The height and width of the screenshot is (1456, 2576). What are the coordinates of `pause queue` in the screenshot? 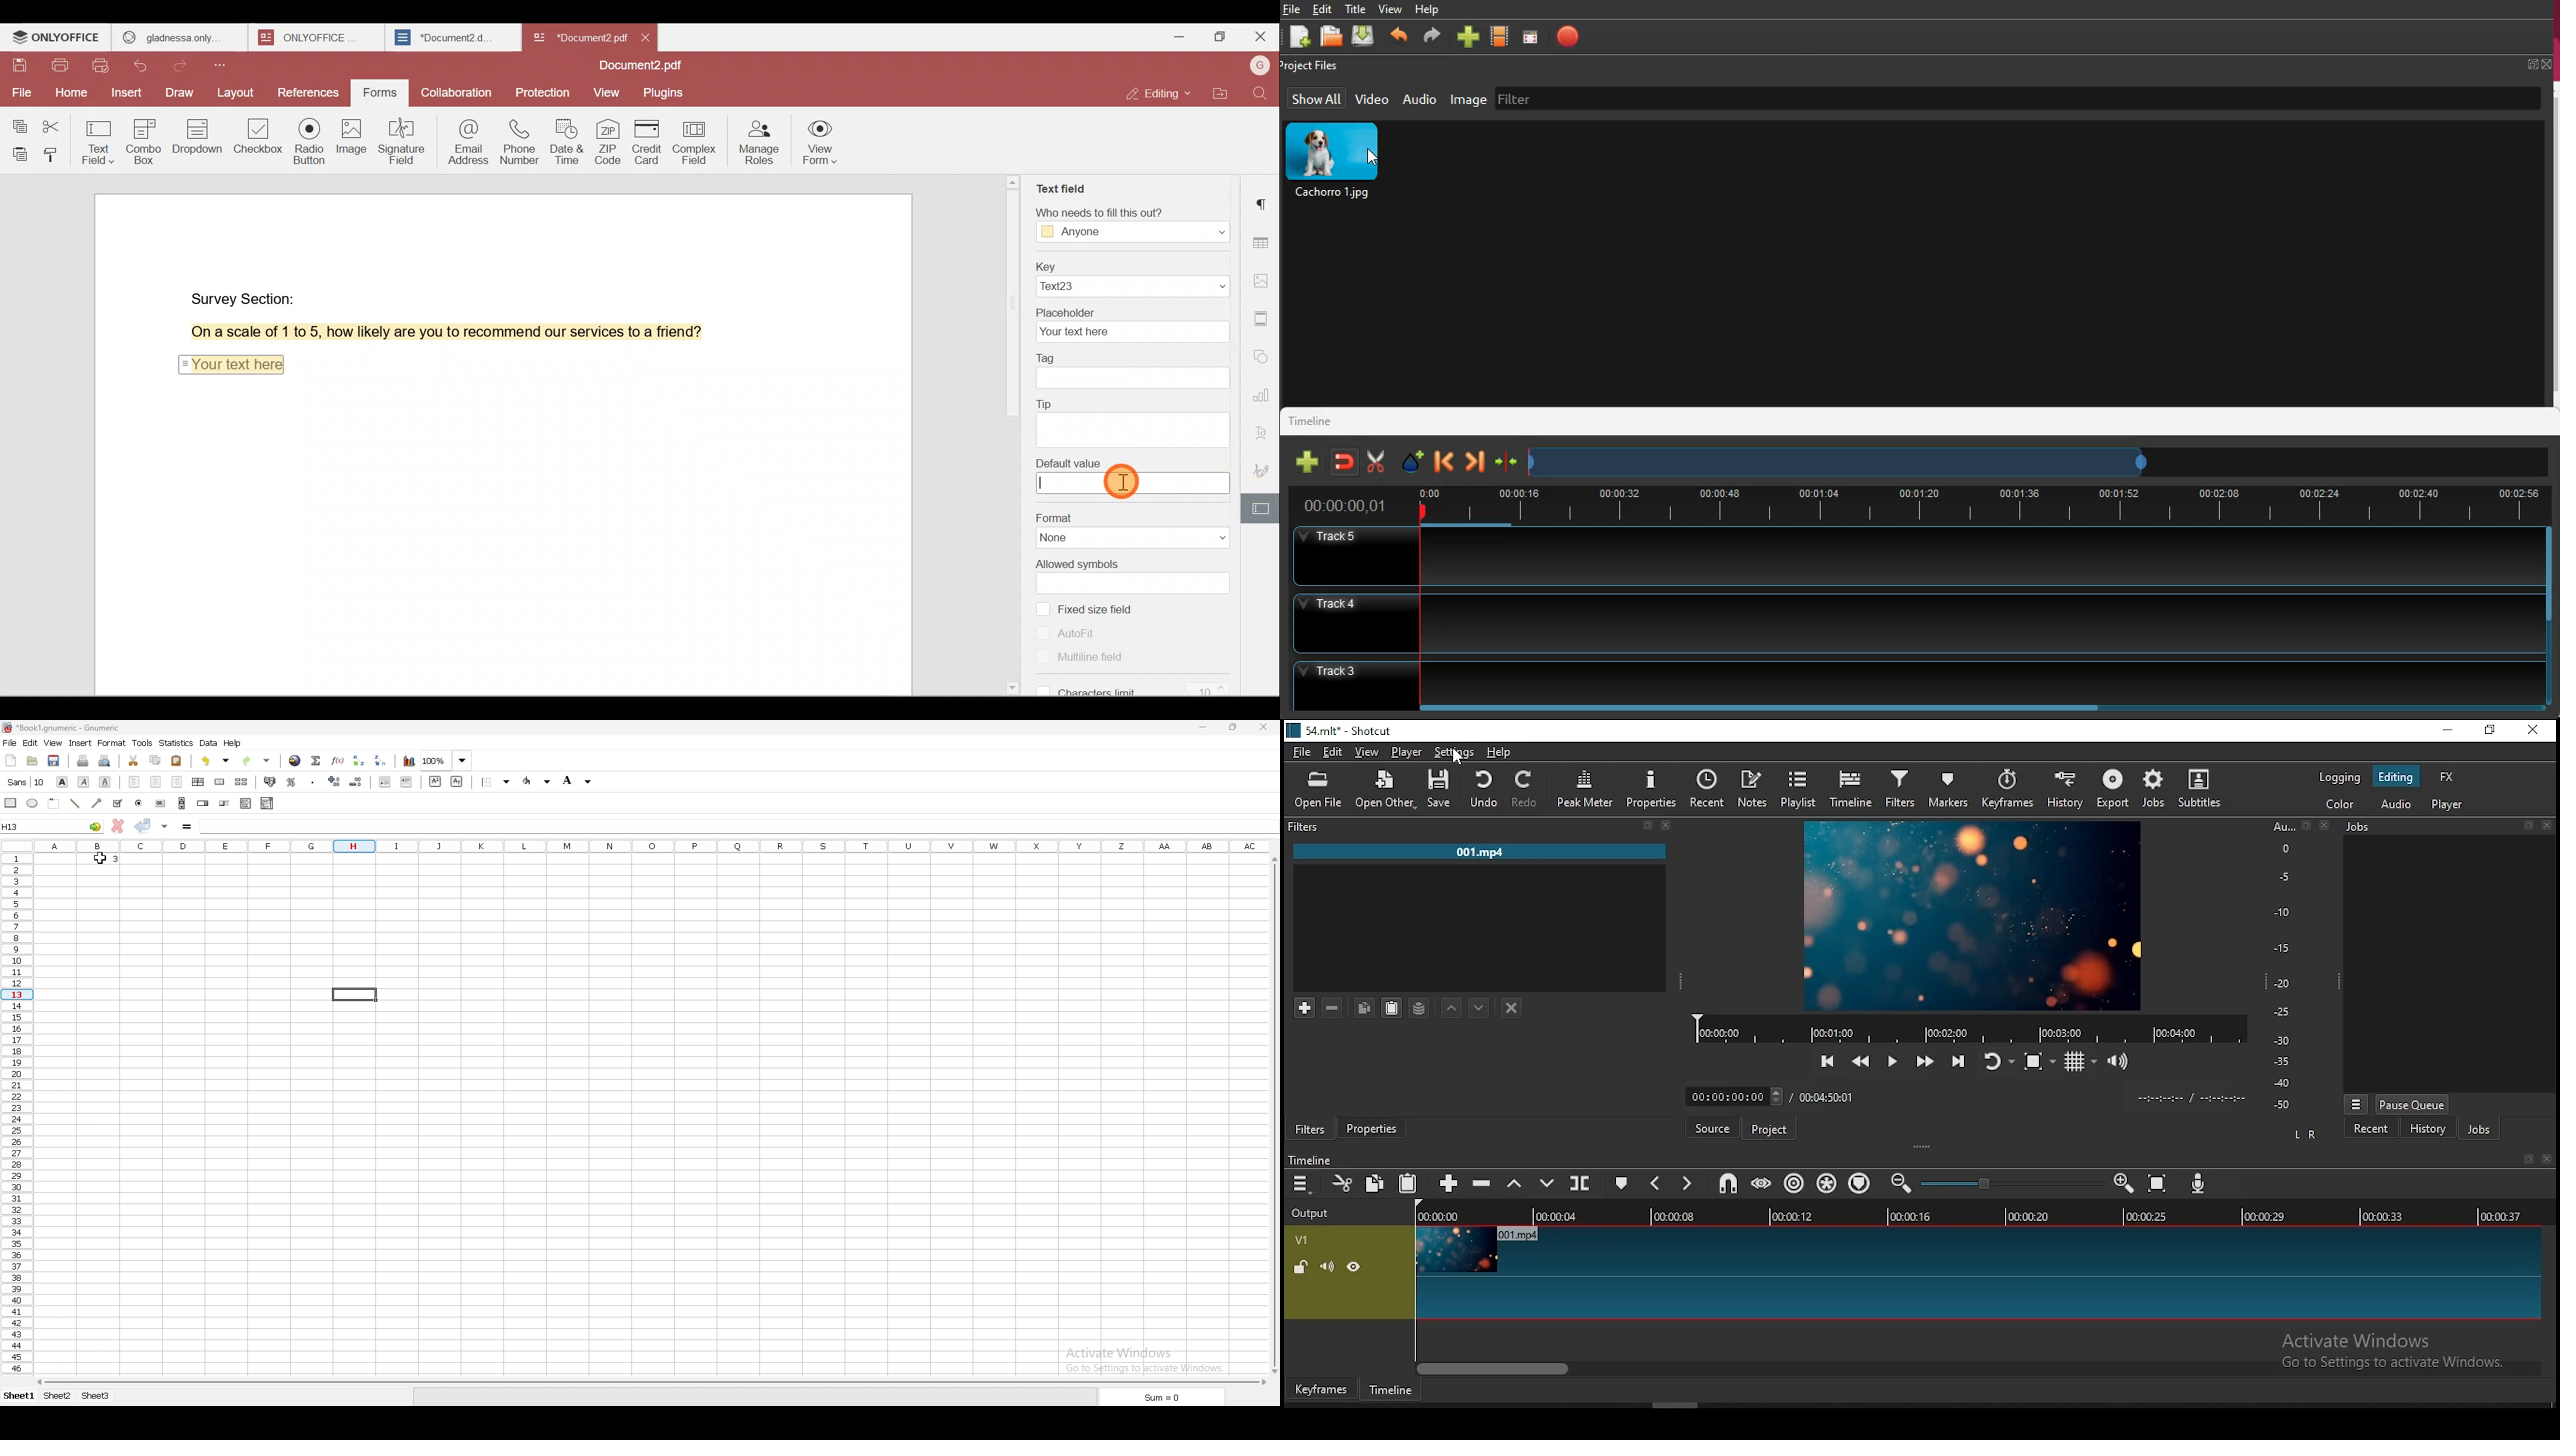 It's located at (2412, 1104).